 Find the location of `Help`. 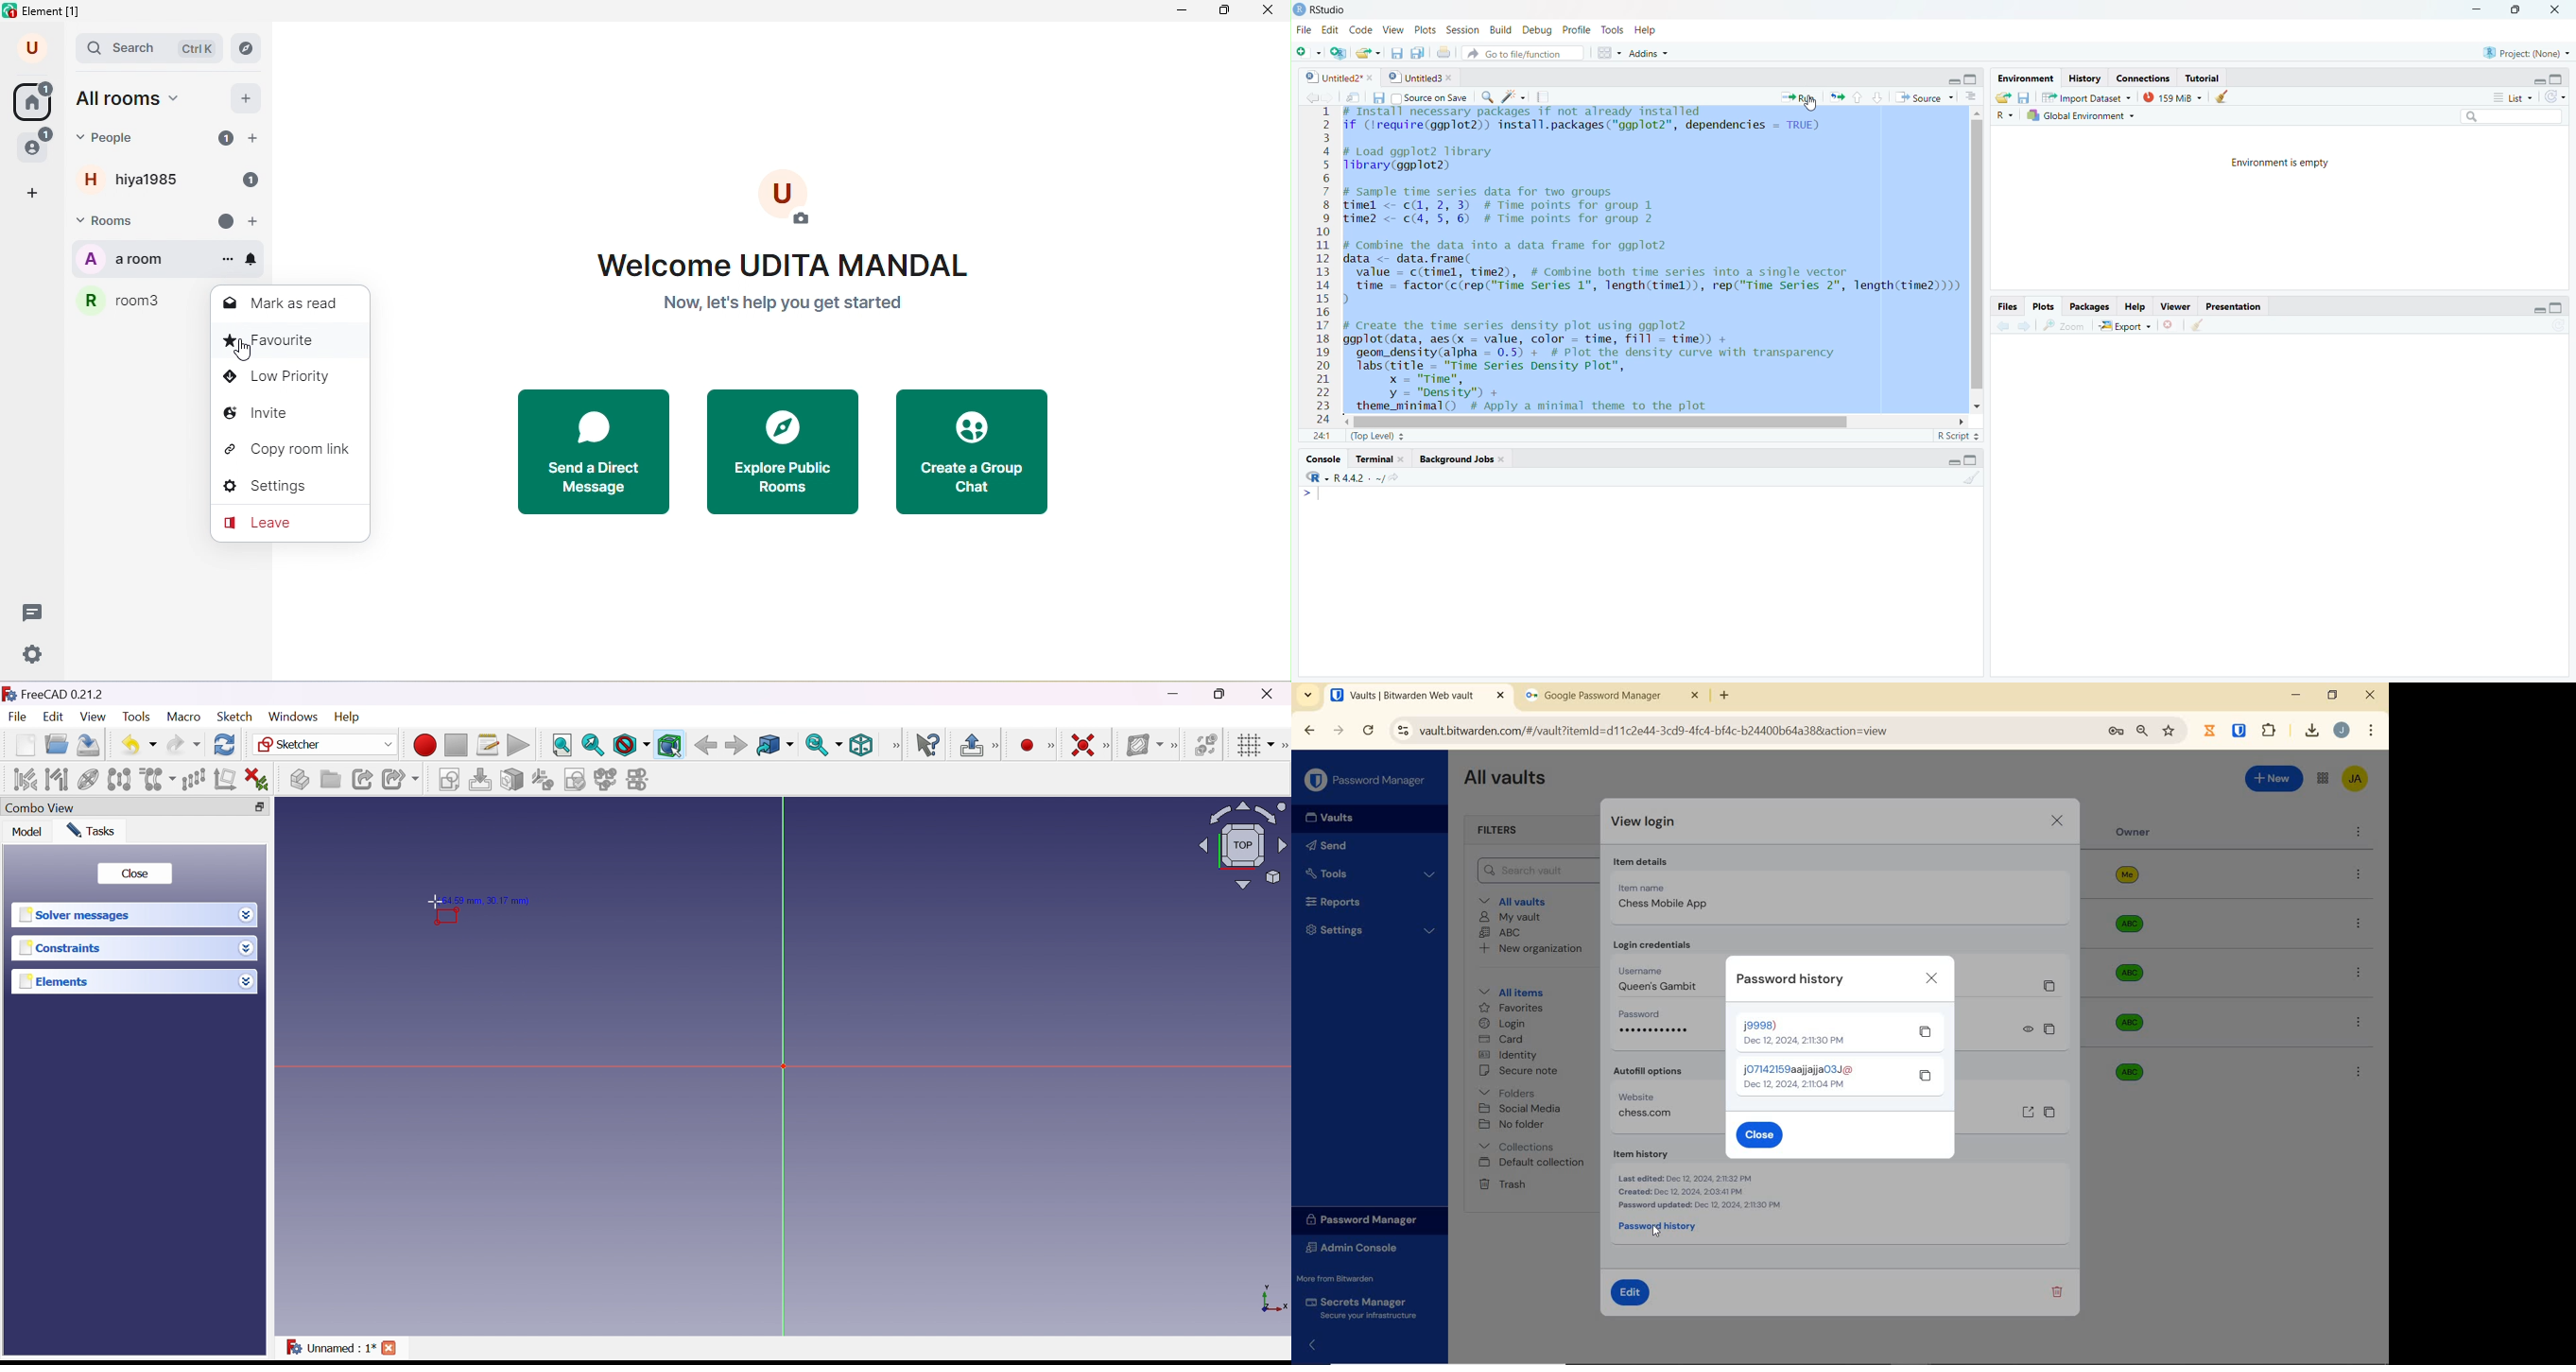

Help is located at coordinates (348, 717).